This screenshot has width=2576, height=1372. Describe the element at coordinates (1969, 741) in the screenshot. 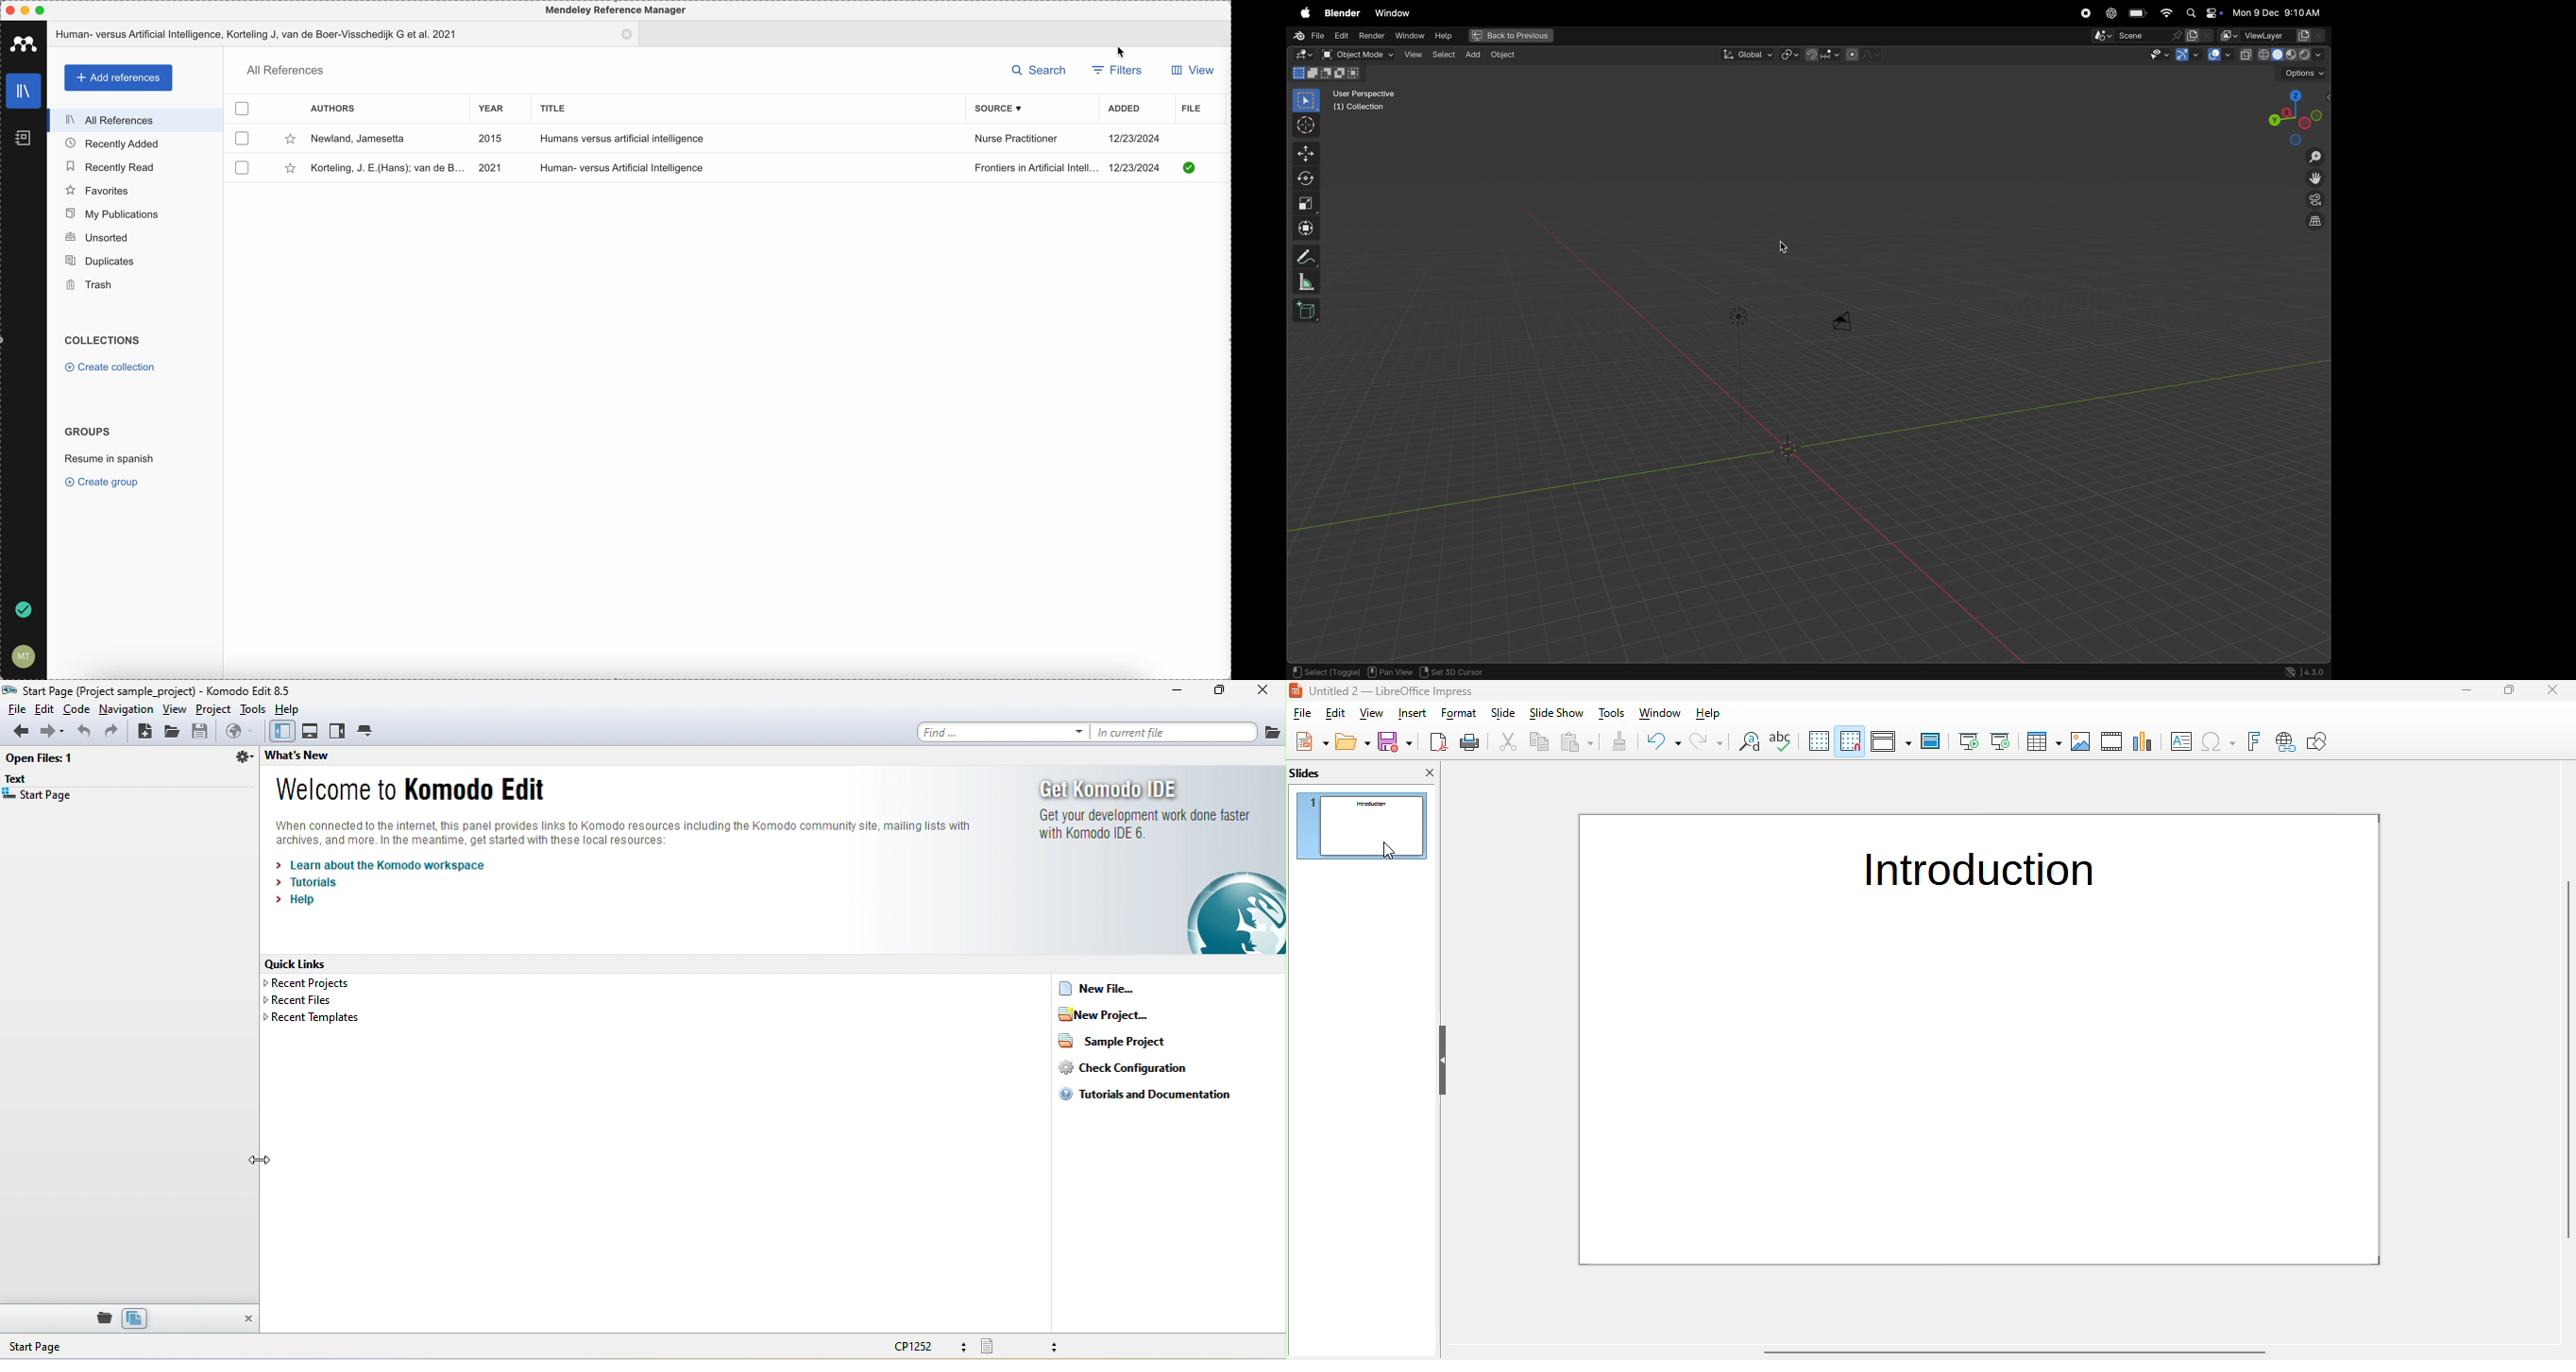

I see `start from first slide` at that location.